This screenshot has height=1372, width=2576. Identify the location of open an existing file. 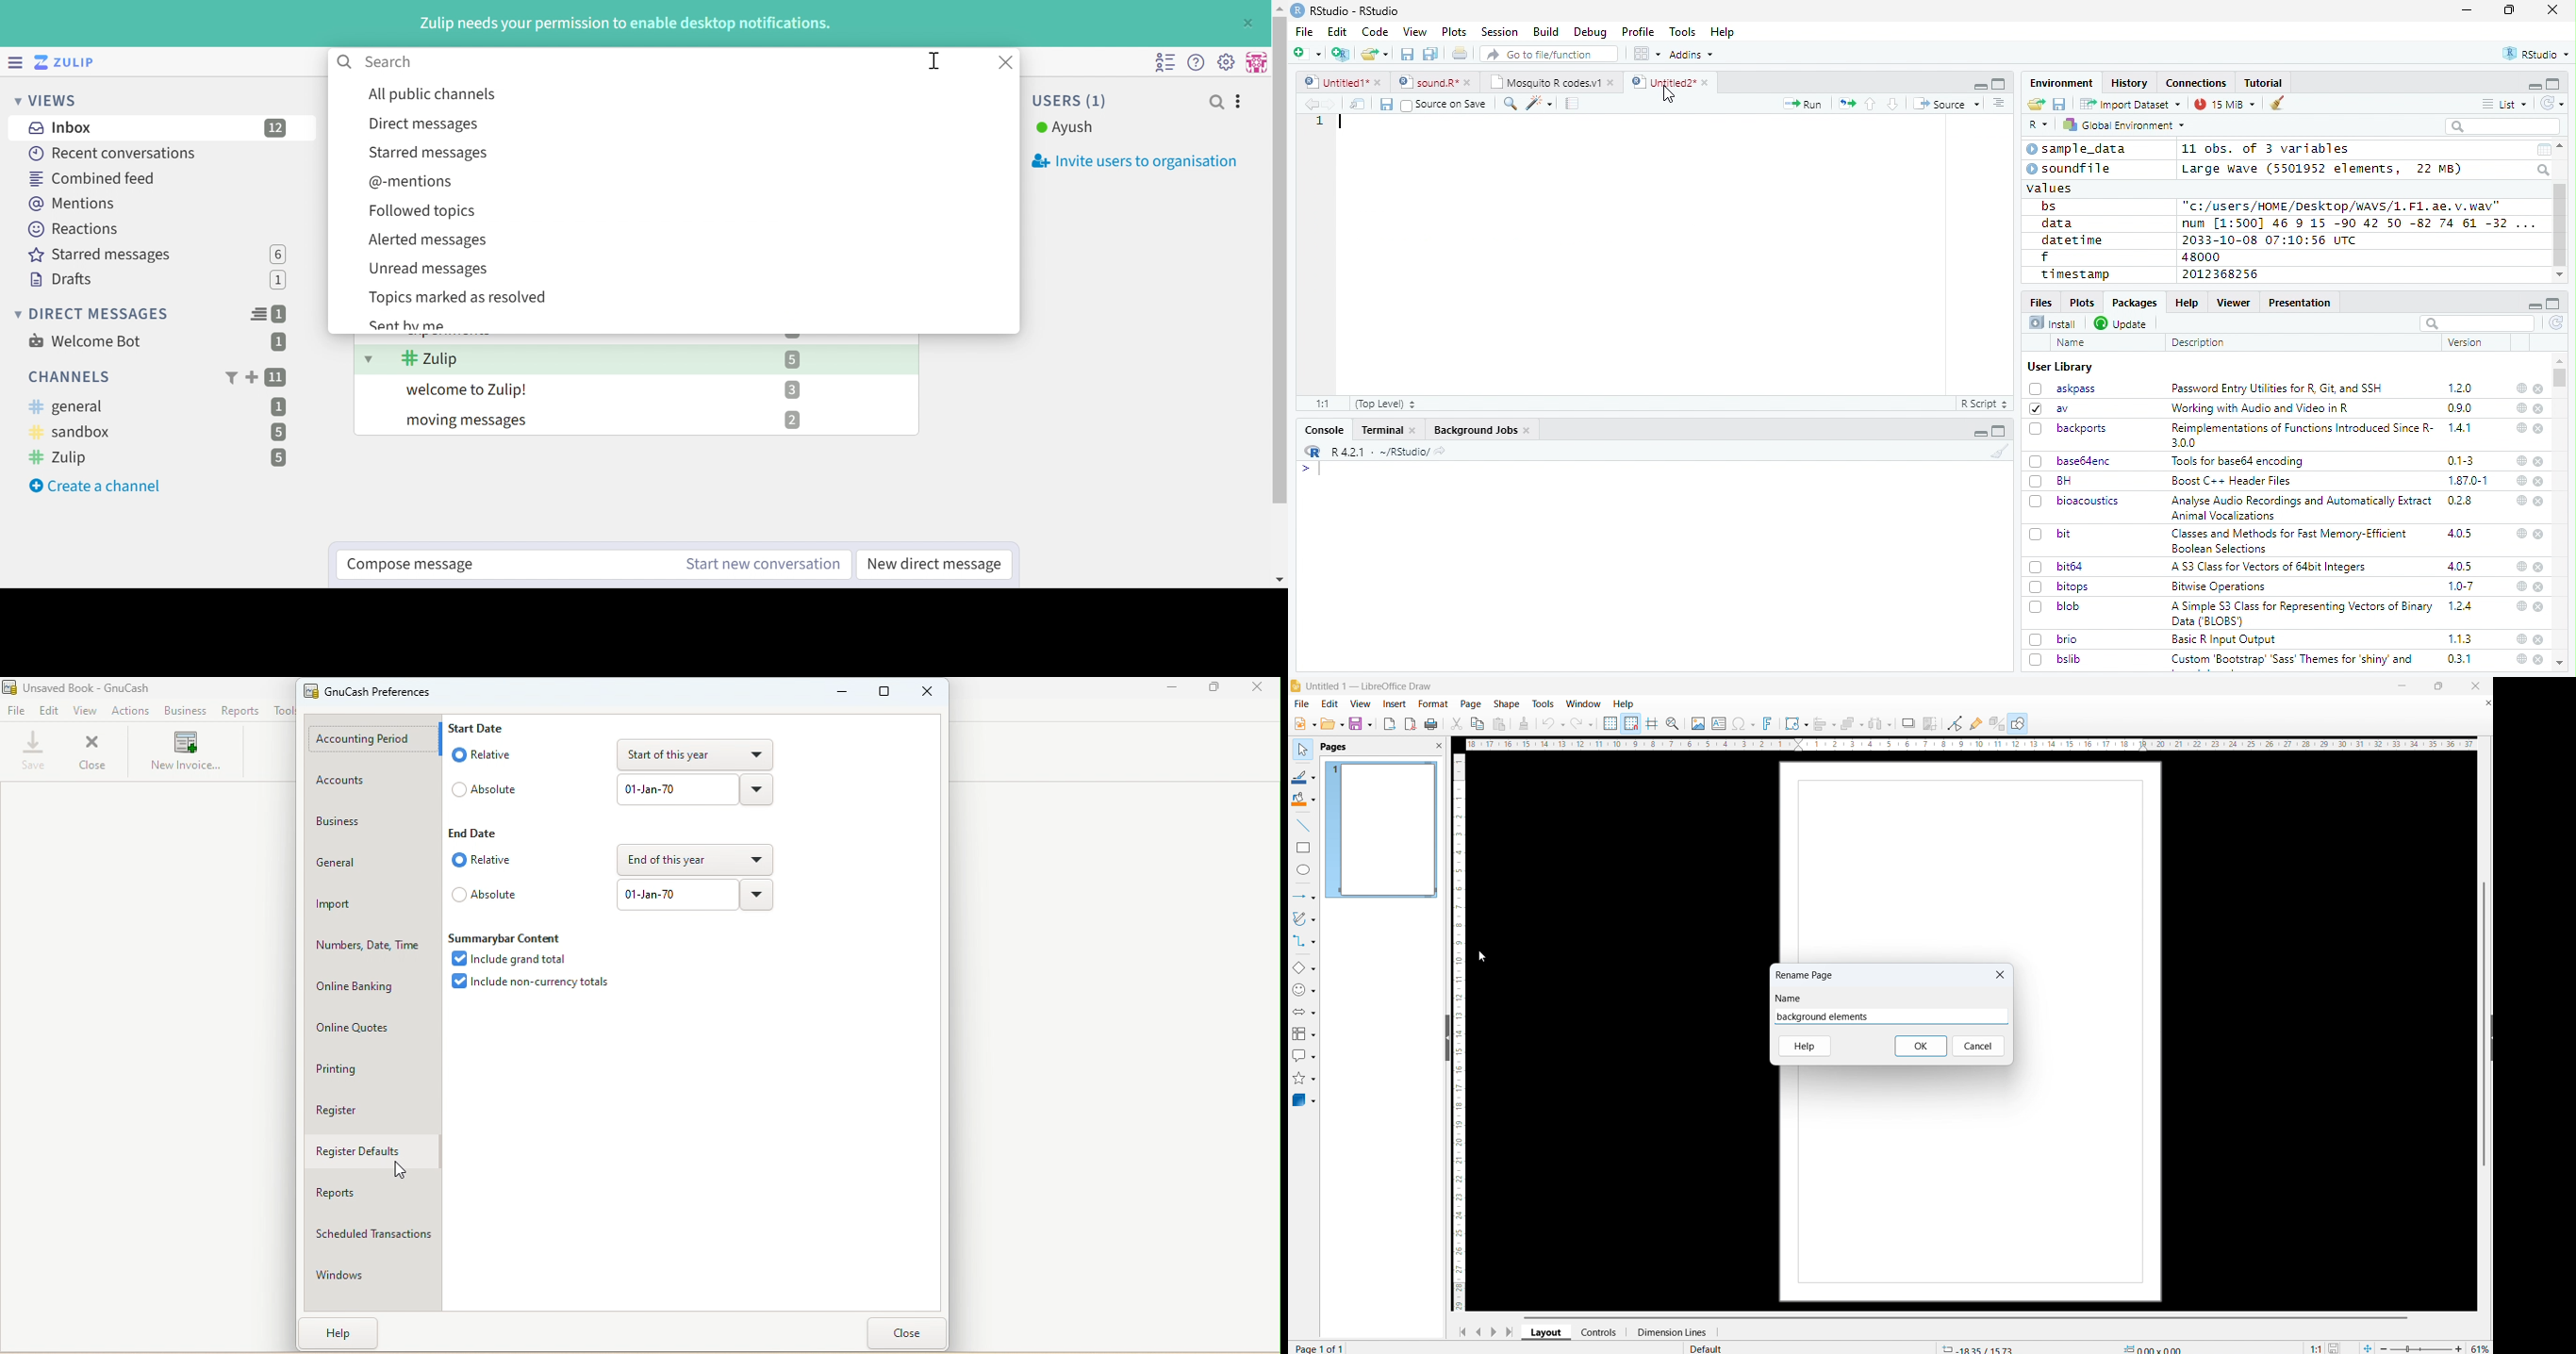
(1374, 55).